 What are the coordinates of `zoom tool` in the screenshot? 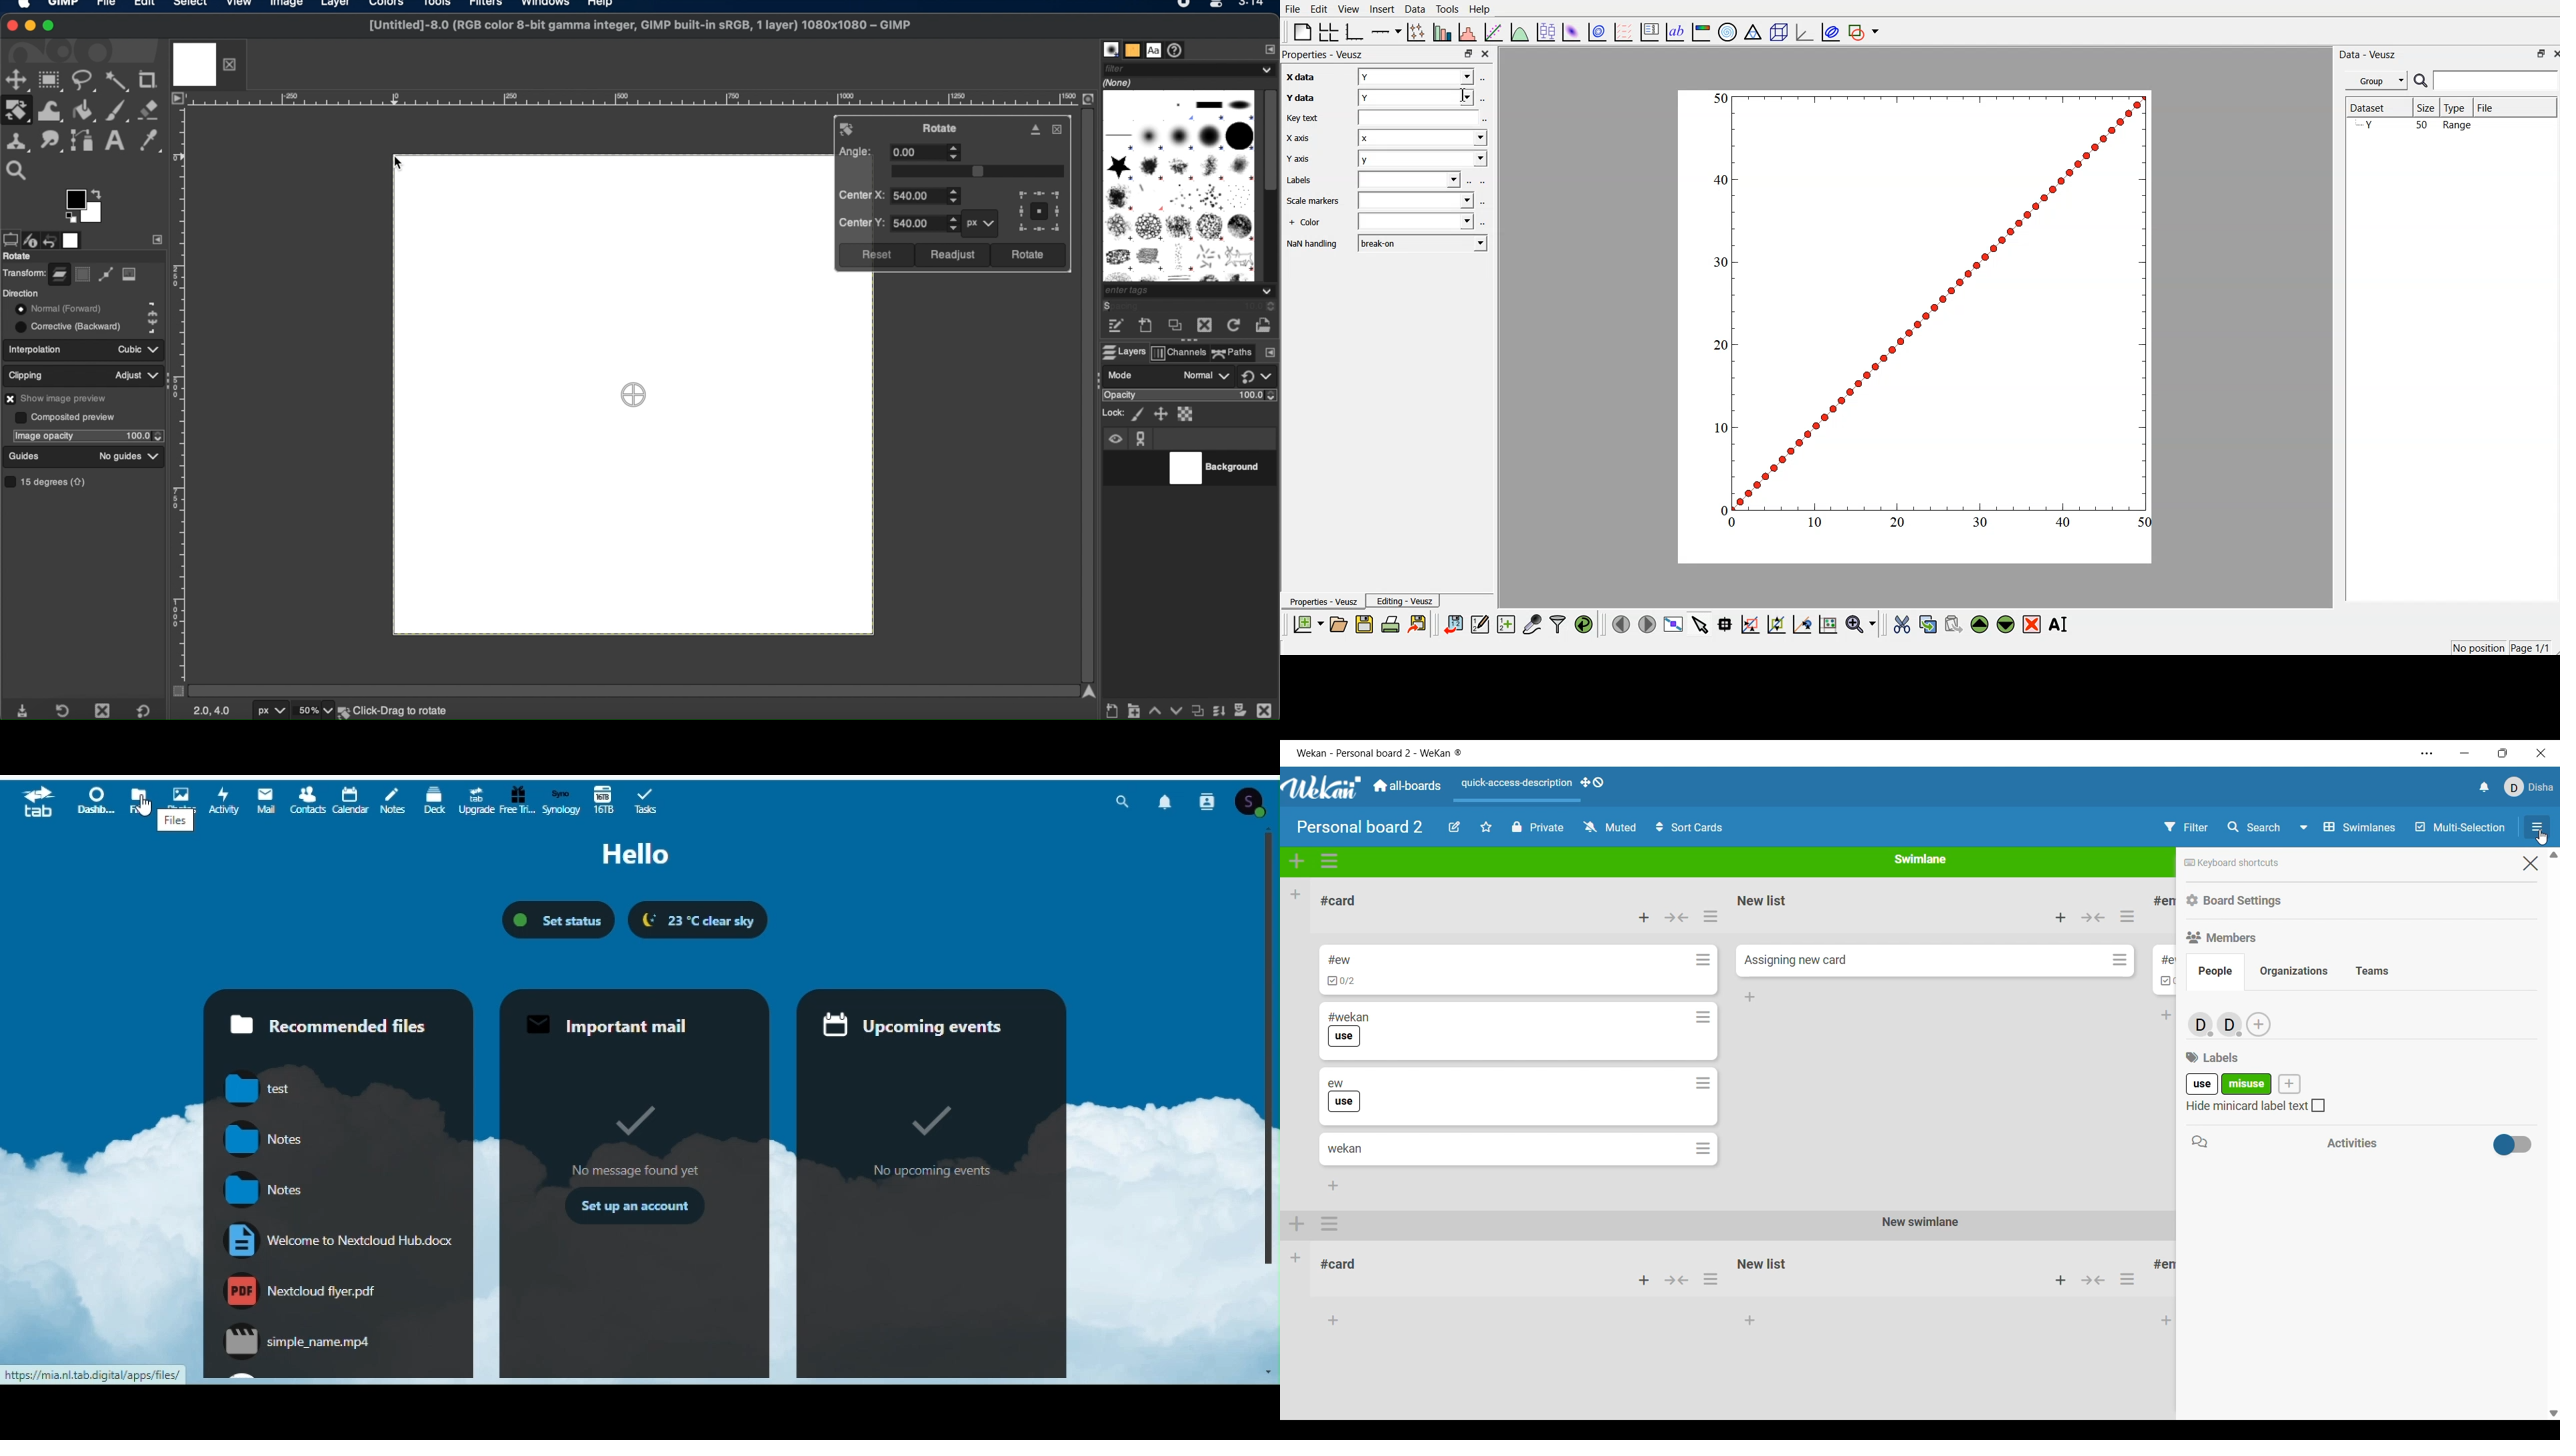 It's located at (21, 169).